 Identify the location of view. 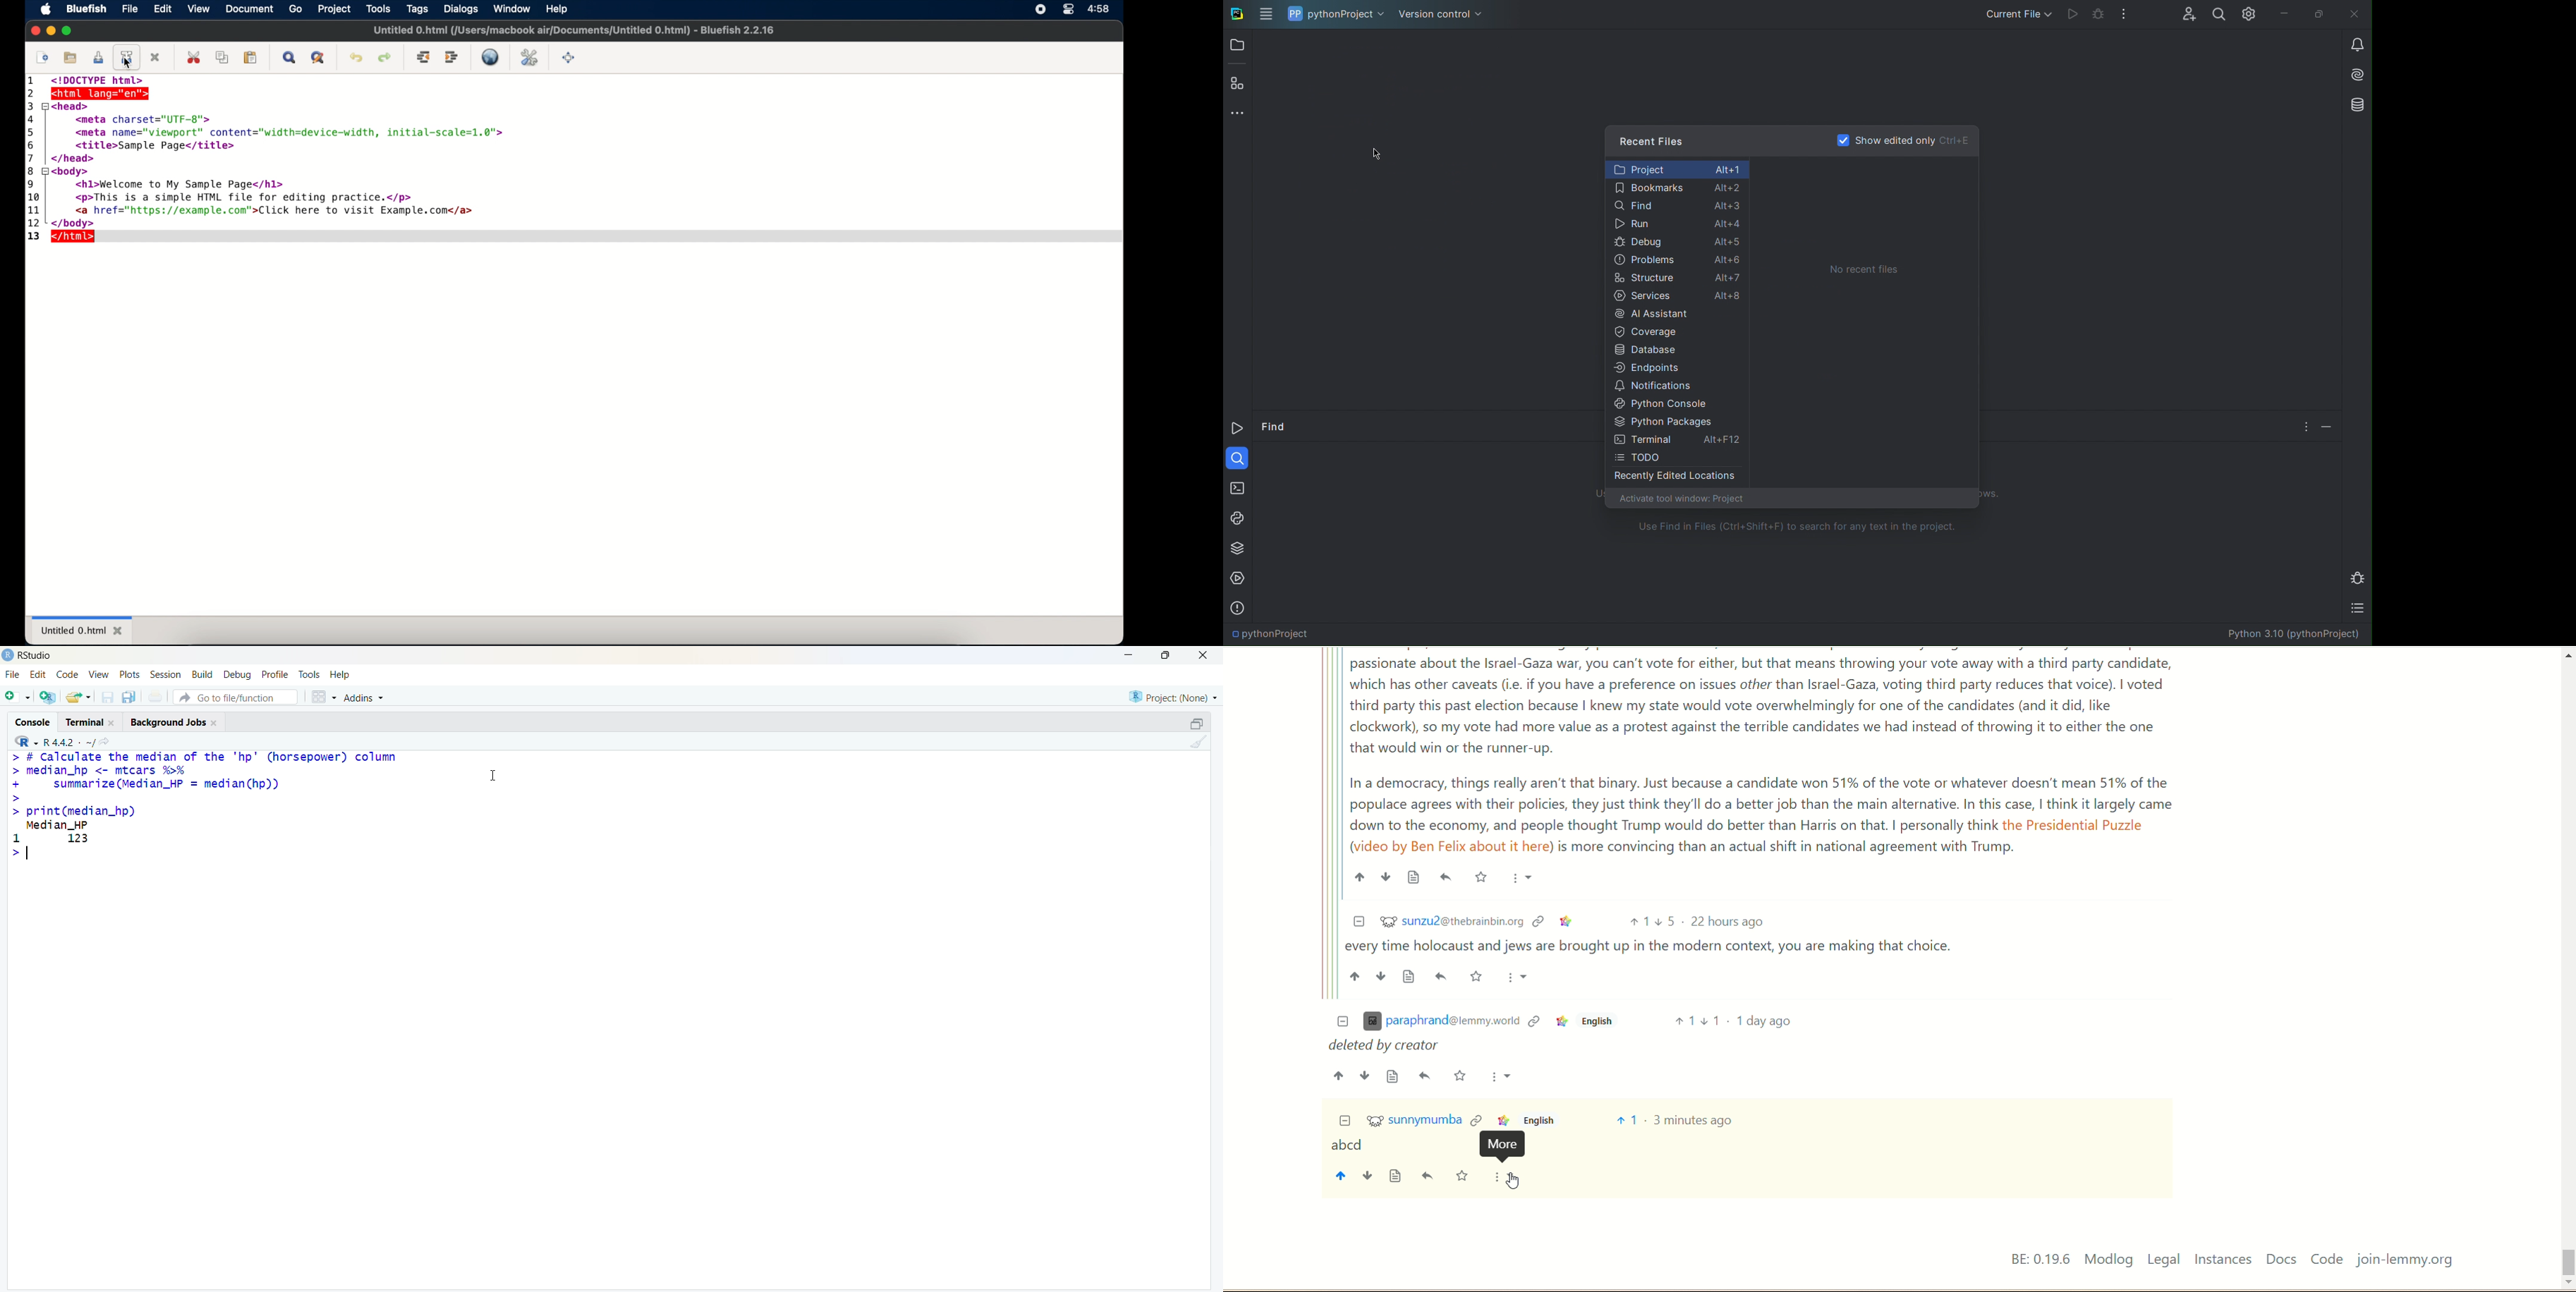
(99, 675).